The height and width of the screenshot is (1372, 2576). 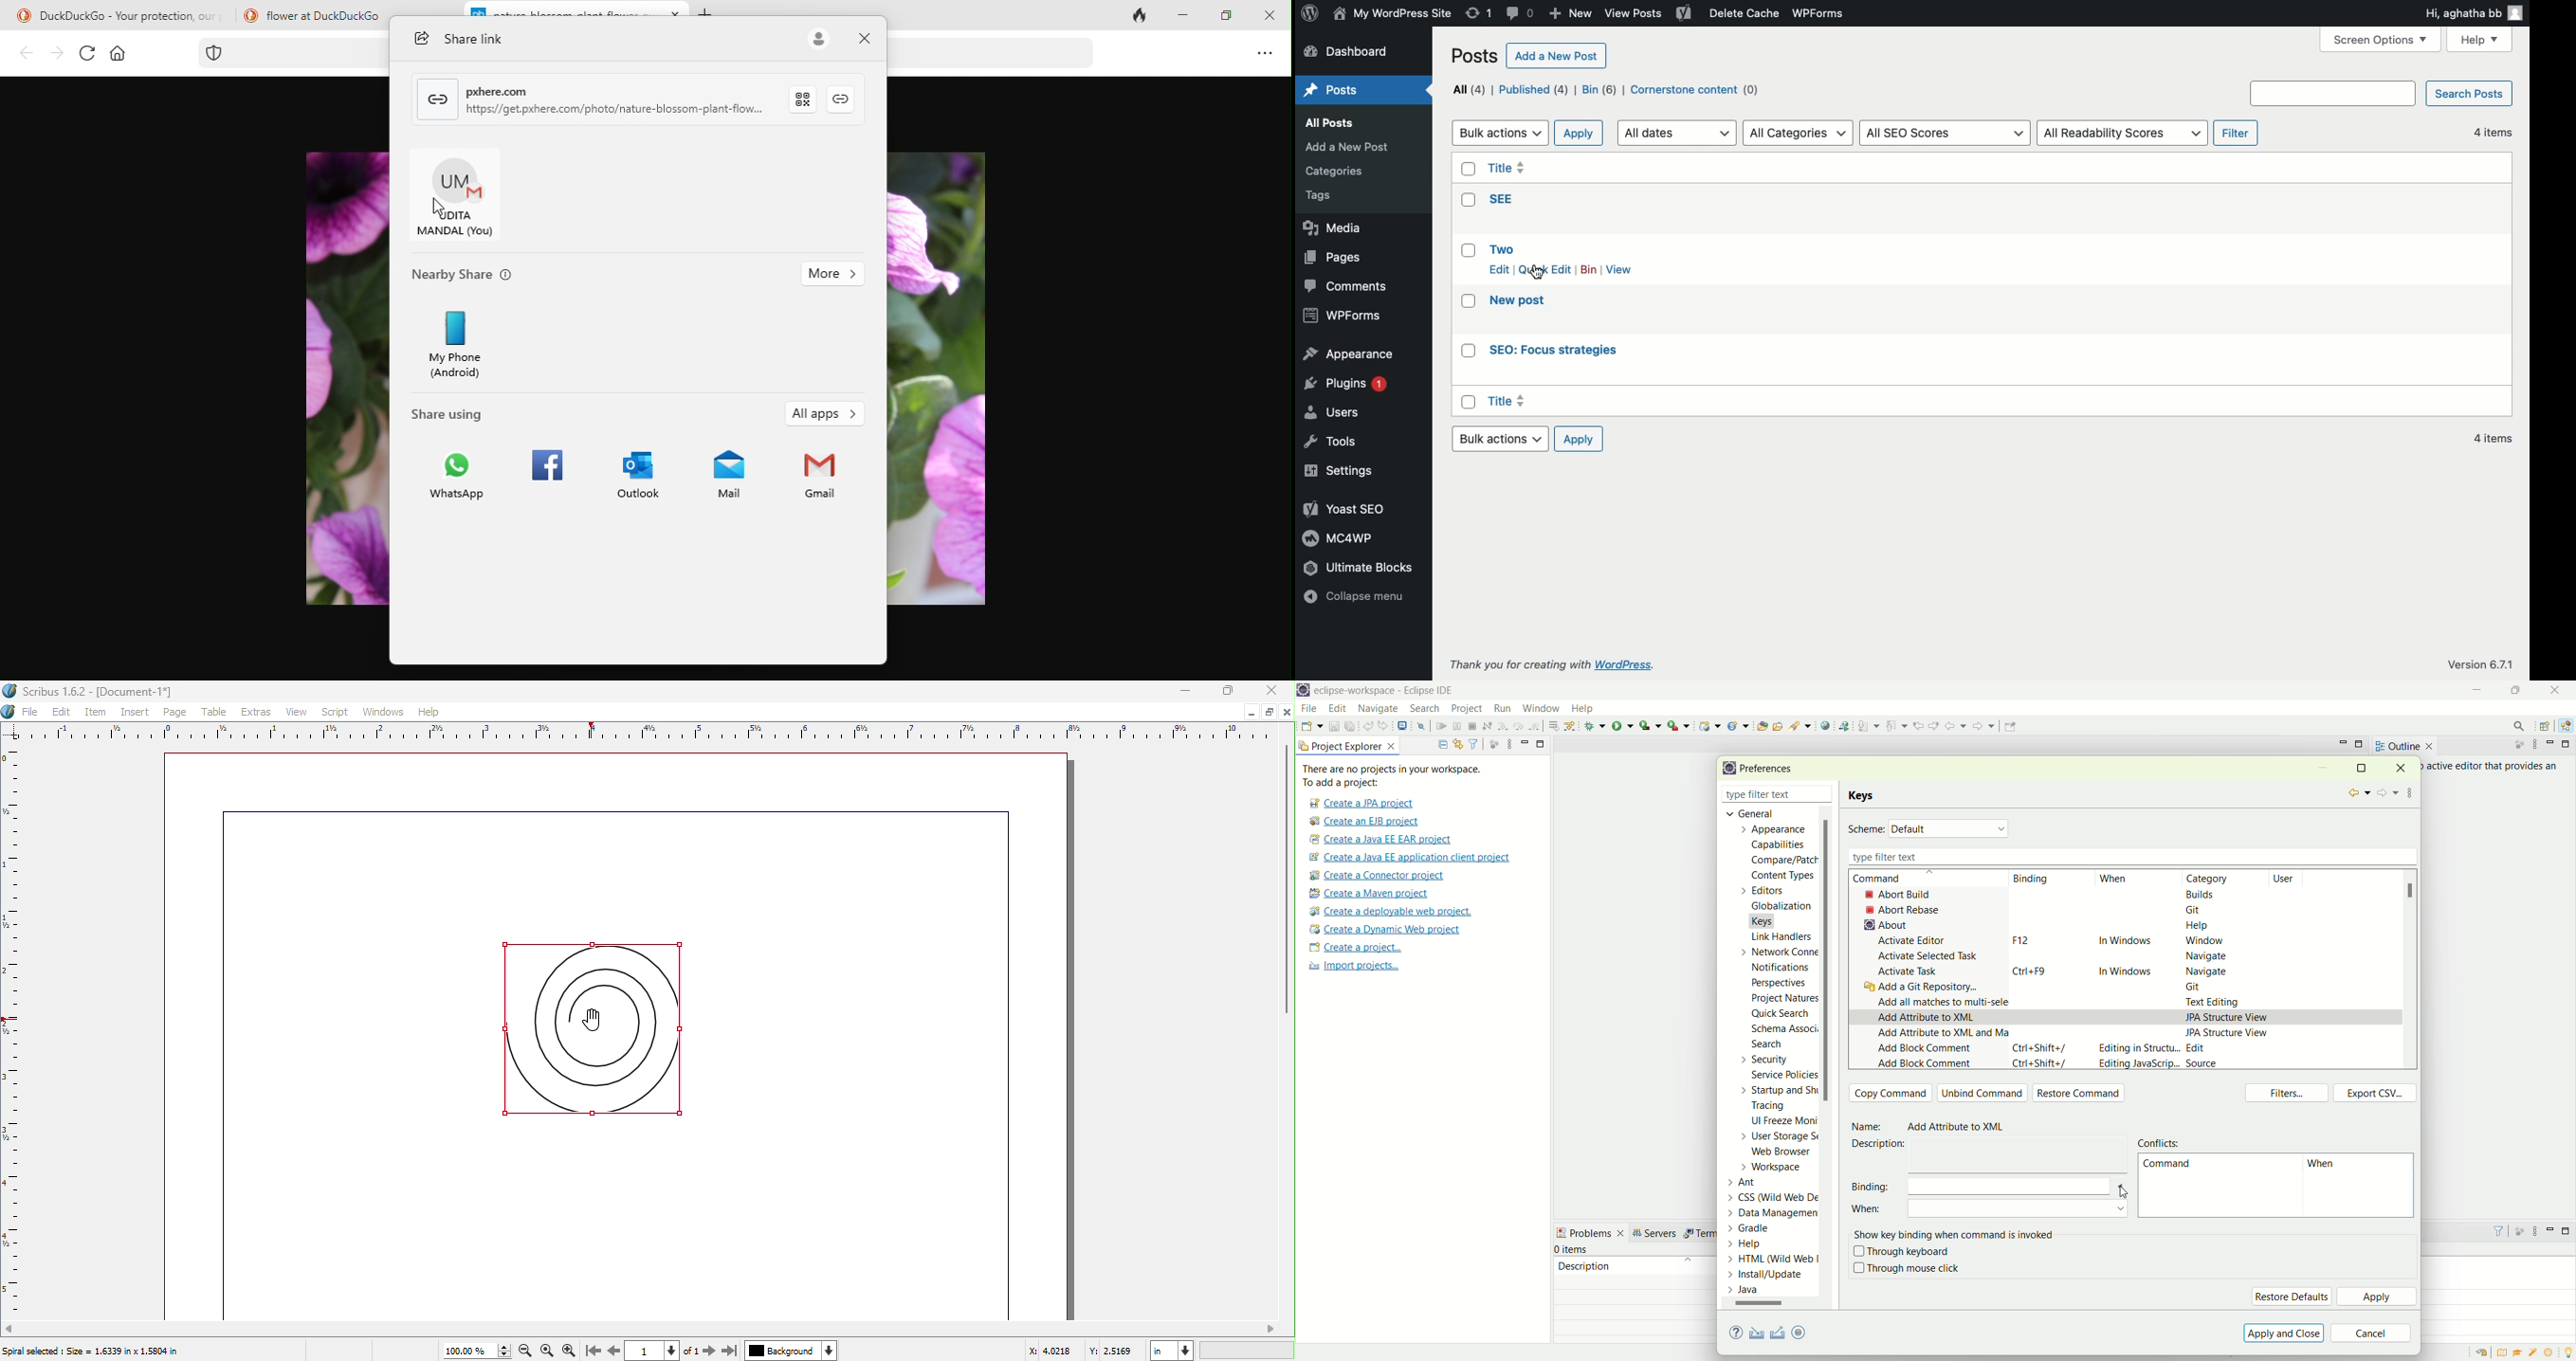 I want to click on abort build, so click(x=1910, y=894).